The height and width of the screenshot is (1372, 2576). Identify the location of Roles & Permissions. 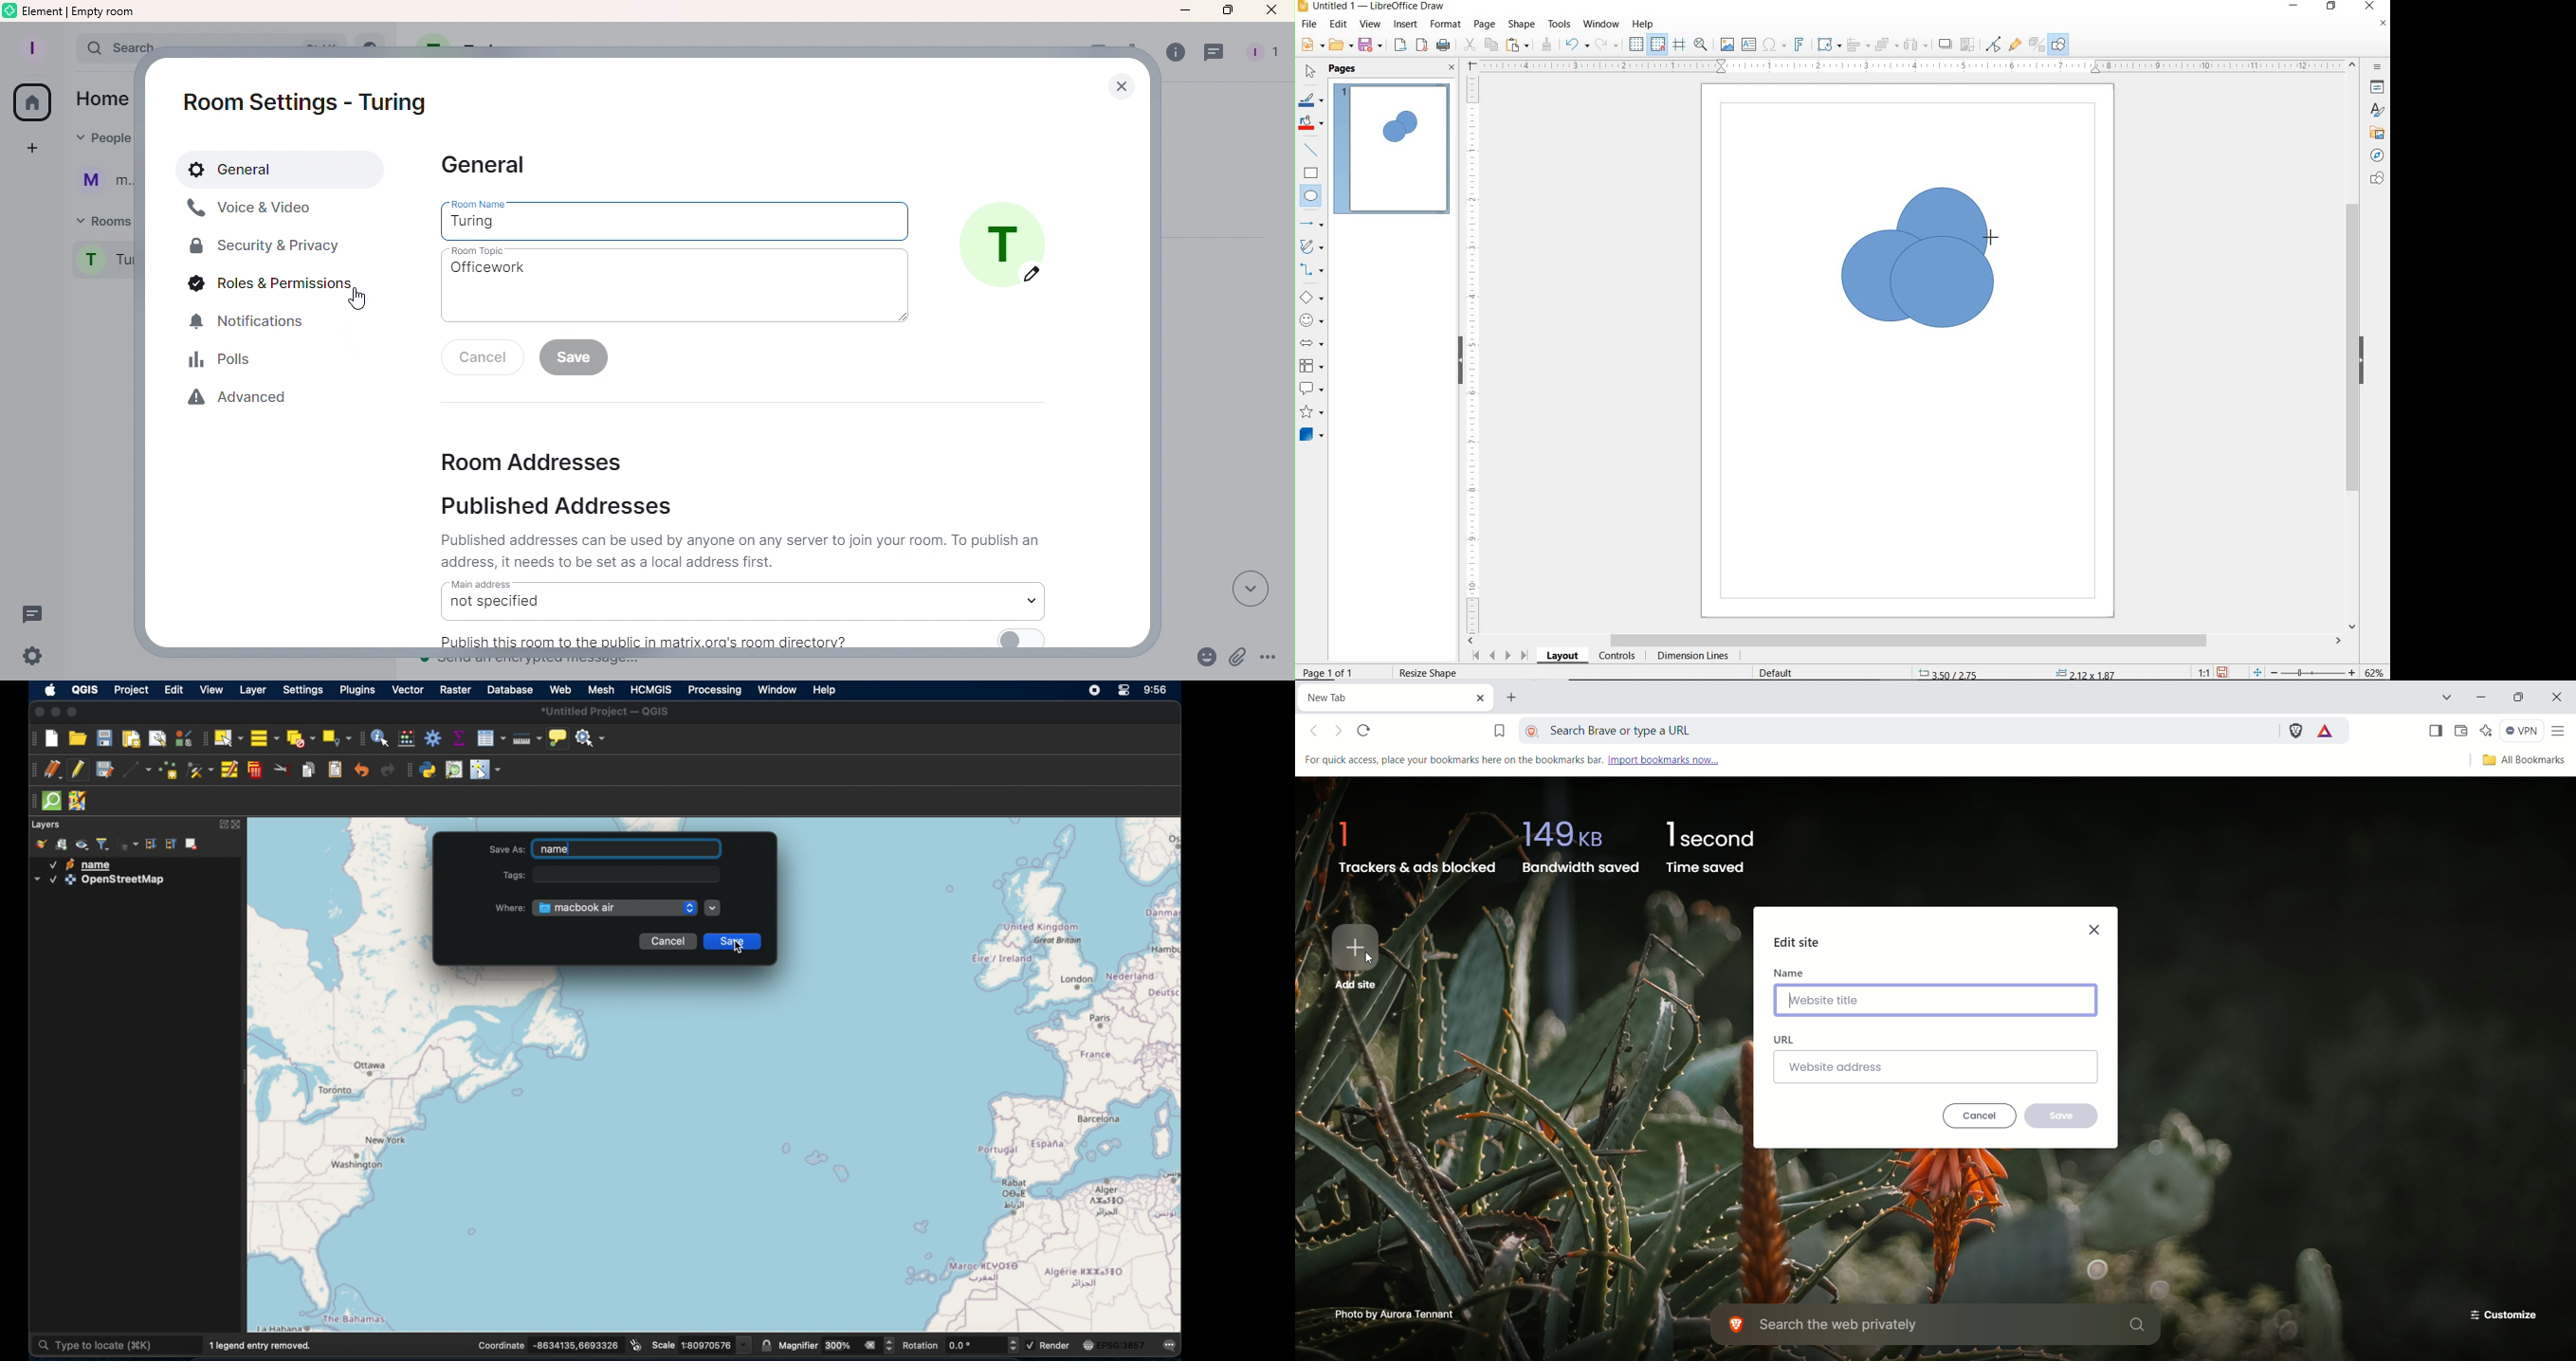
(265, 284).